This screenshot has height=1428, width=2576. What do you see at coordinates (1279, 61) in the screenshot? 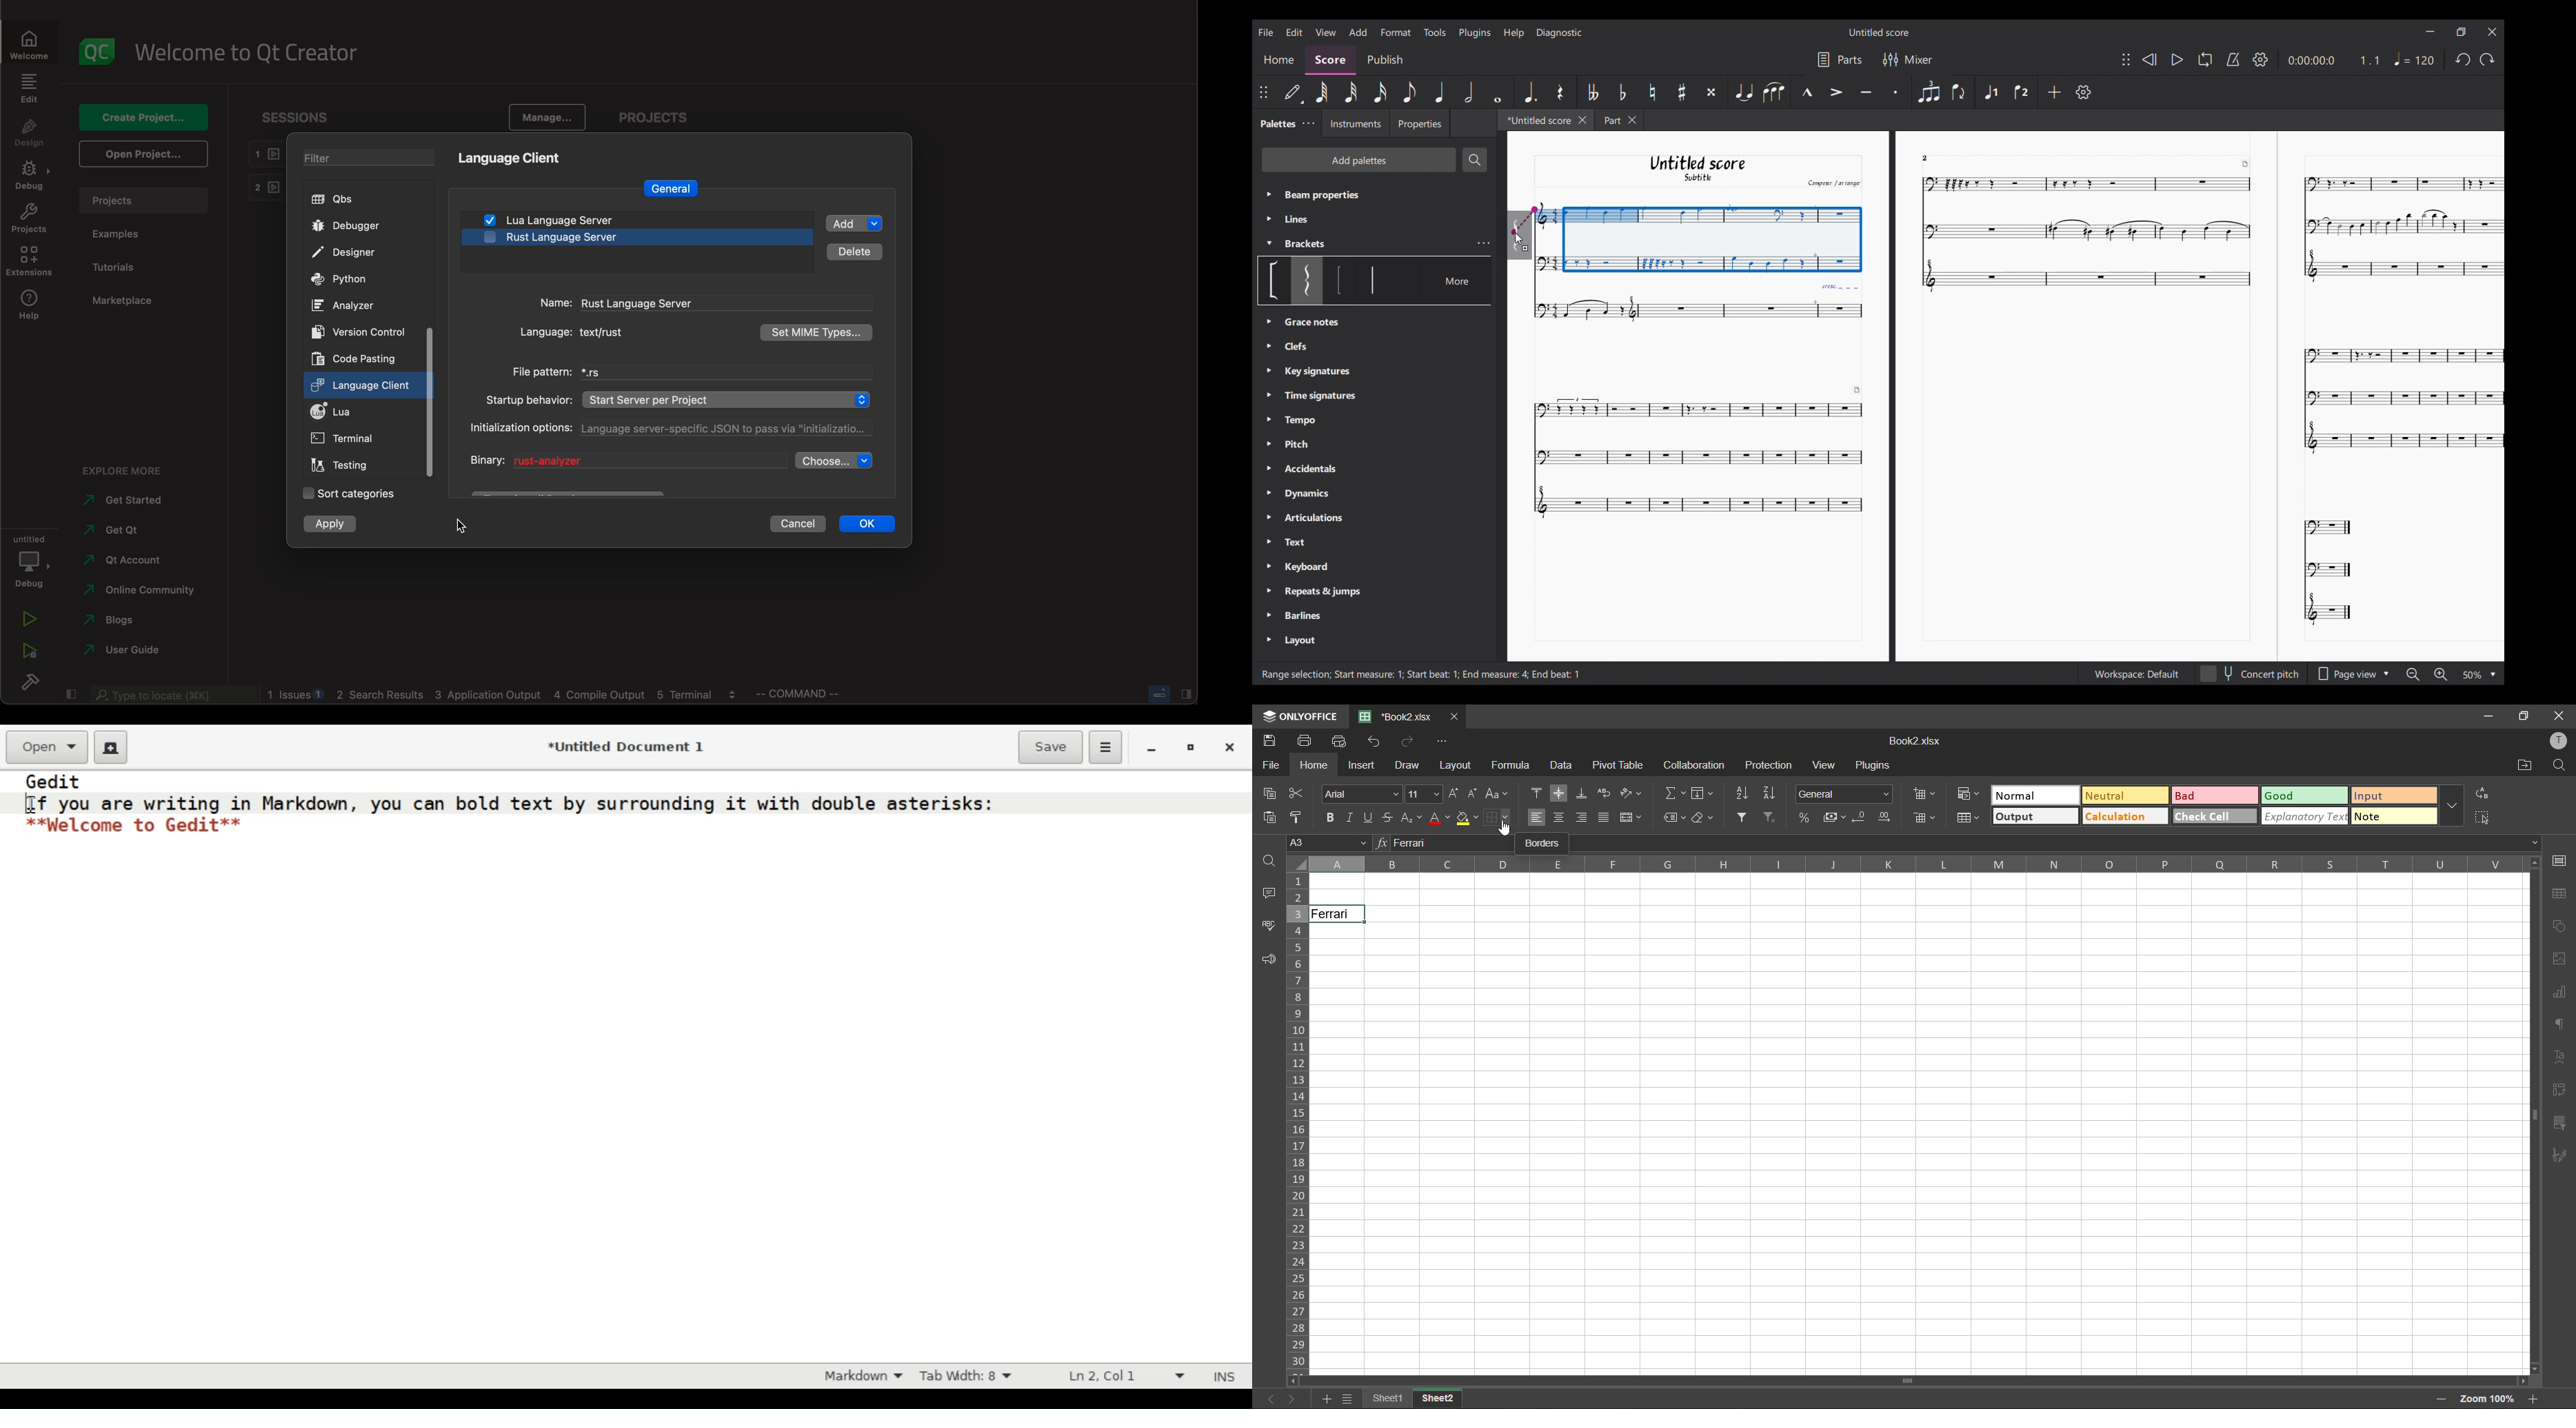
I see `Home ` at bounding box center [1279, 61].